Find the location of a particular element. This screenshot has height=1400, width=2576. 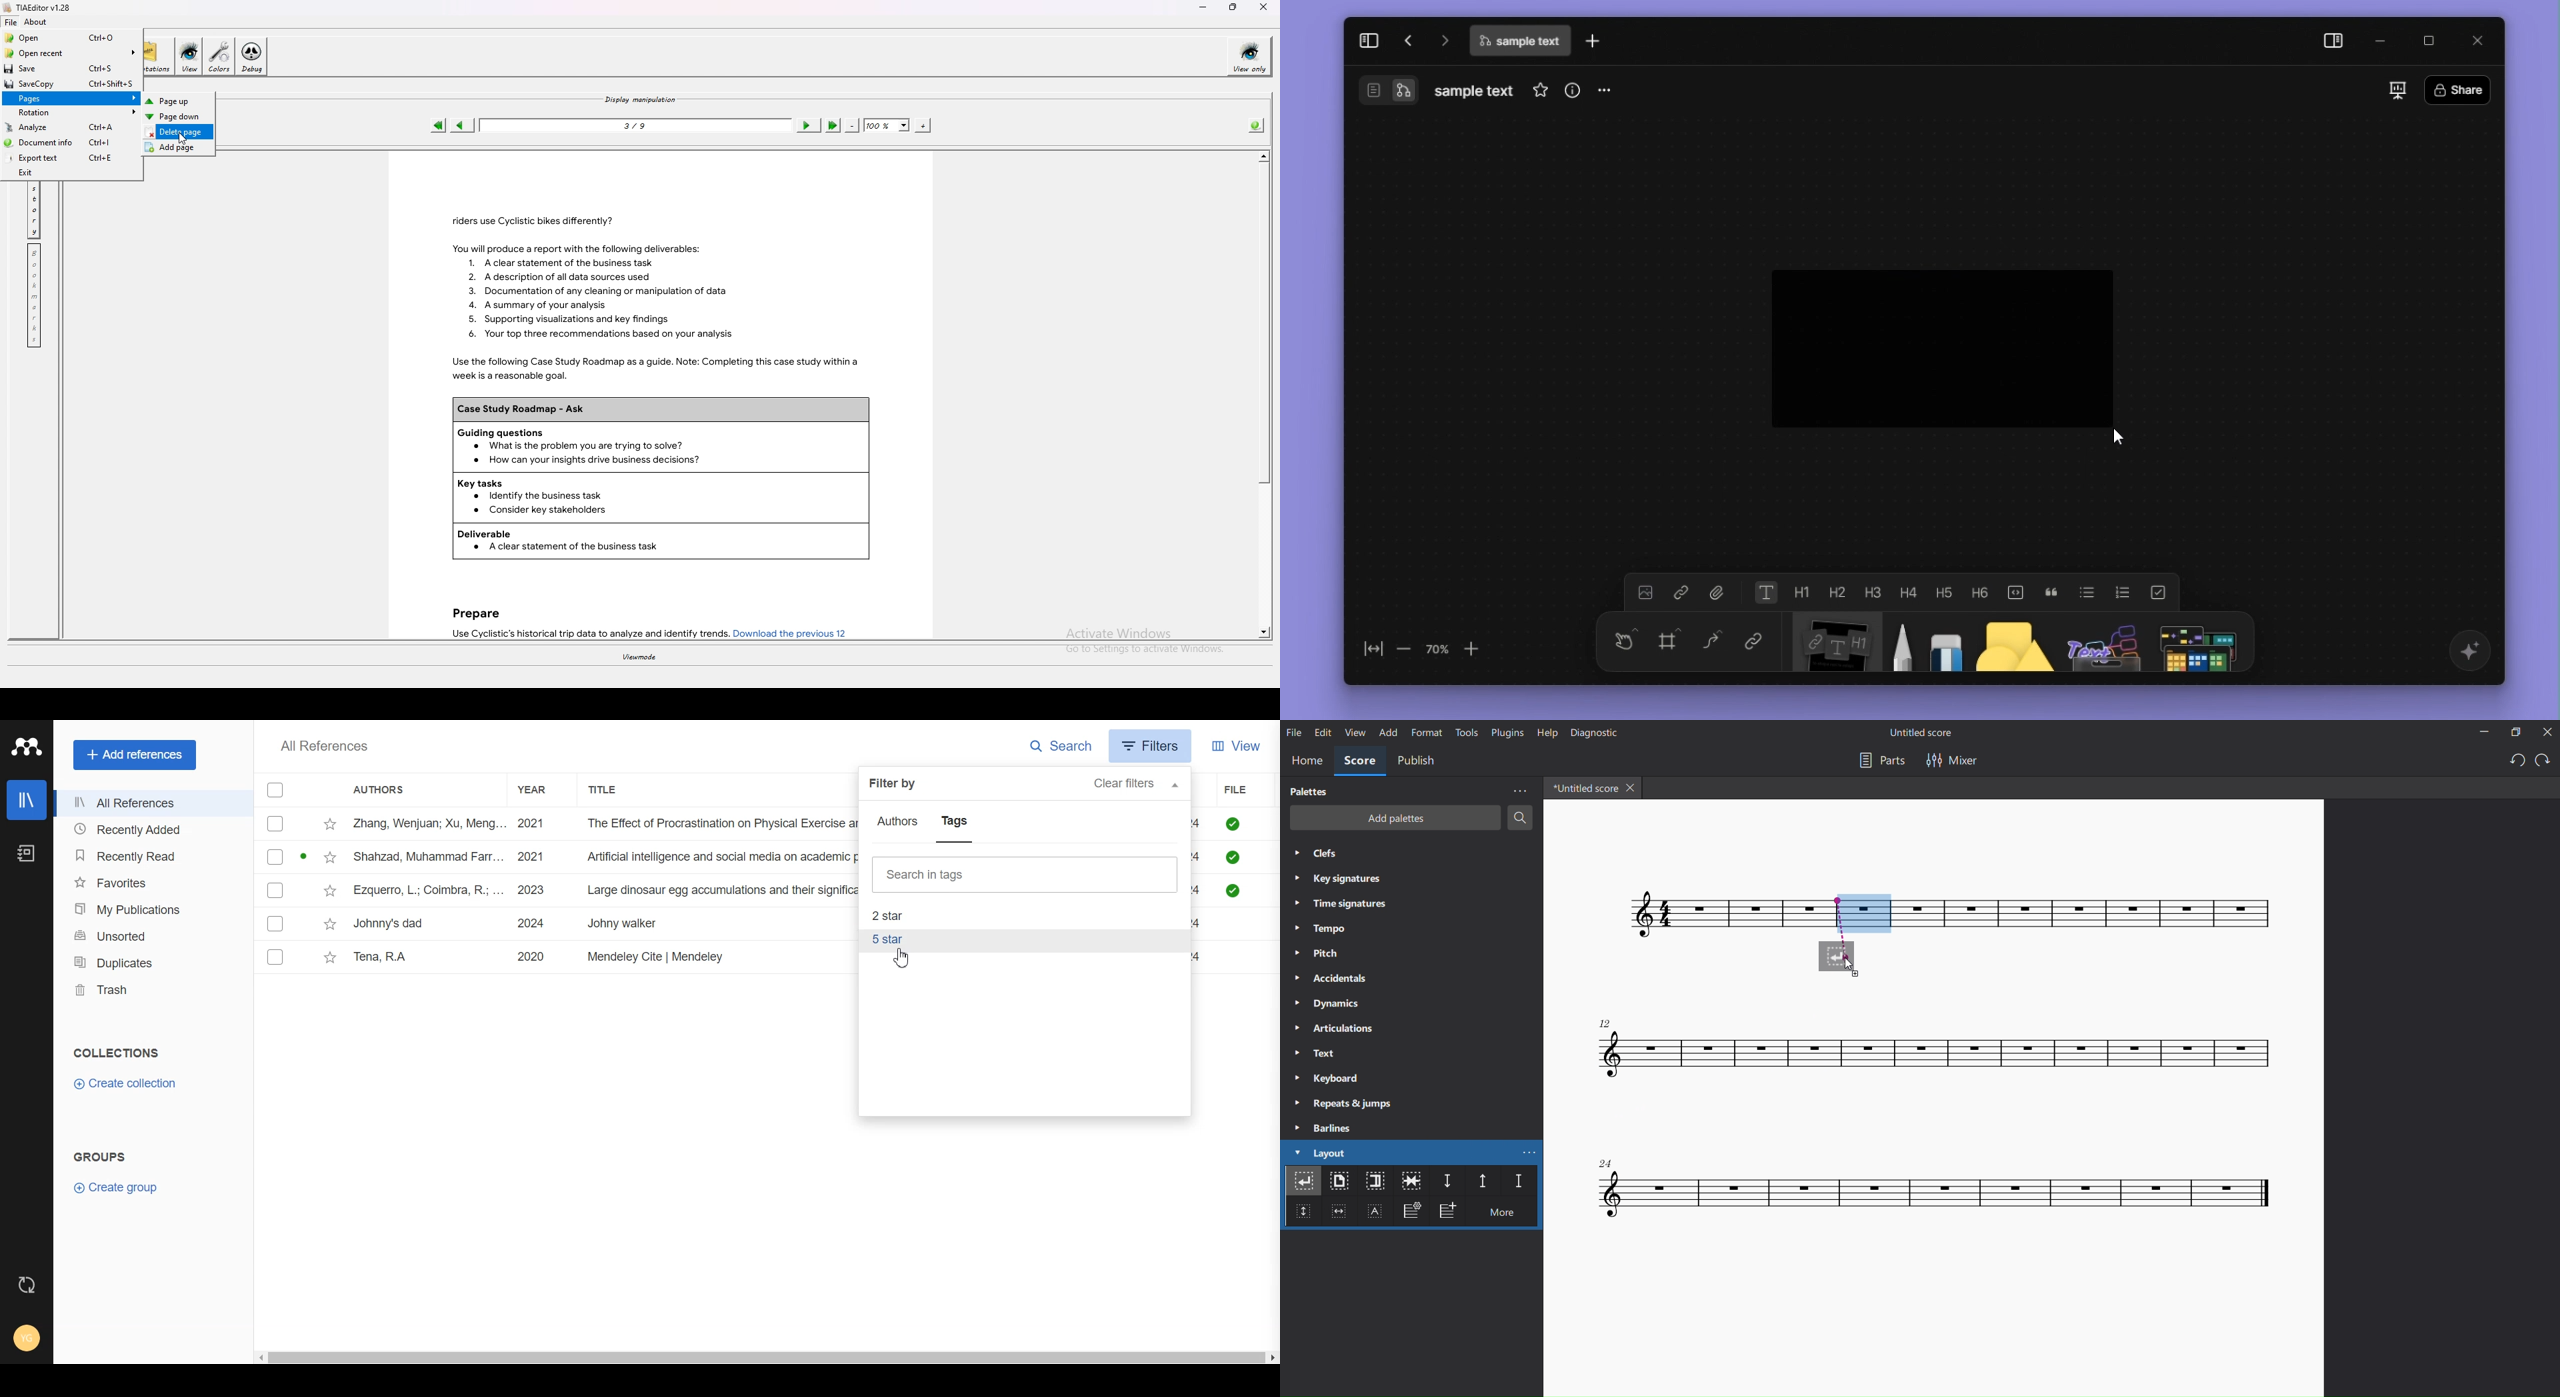

more options is located at coordinates (1608, 91).